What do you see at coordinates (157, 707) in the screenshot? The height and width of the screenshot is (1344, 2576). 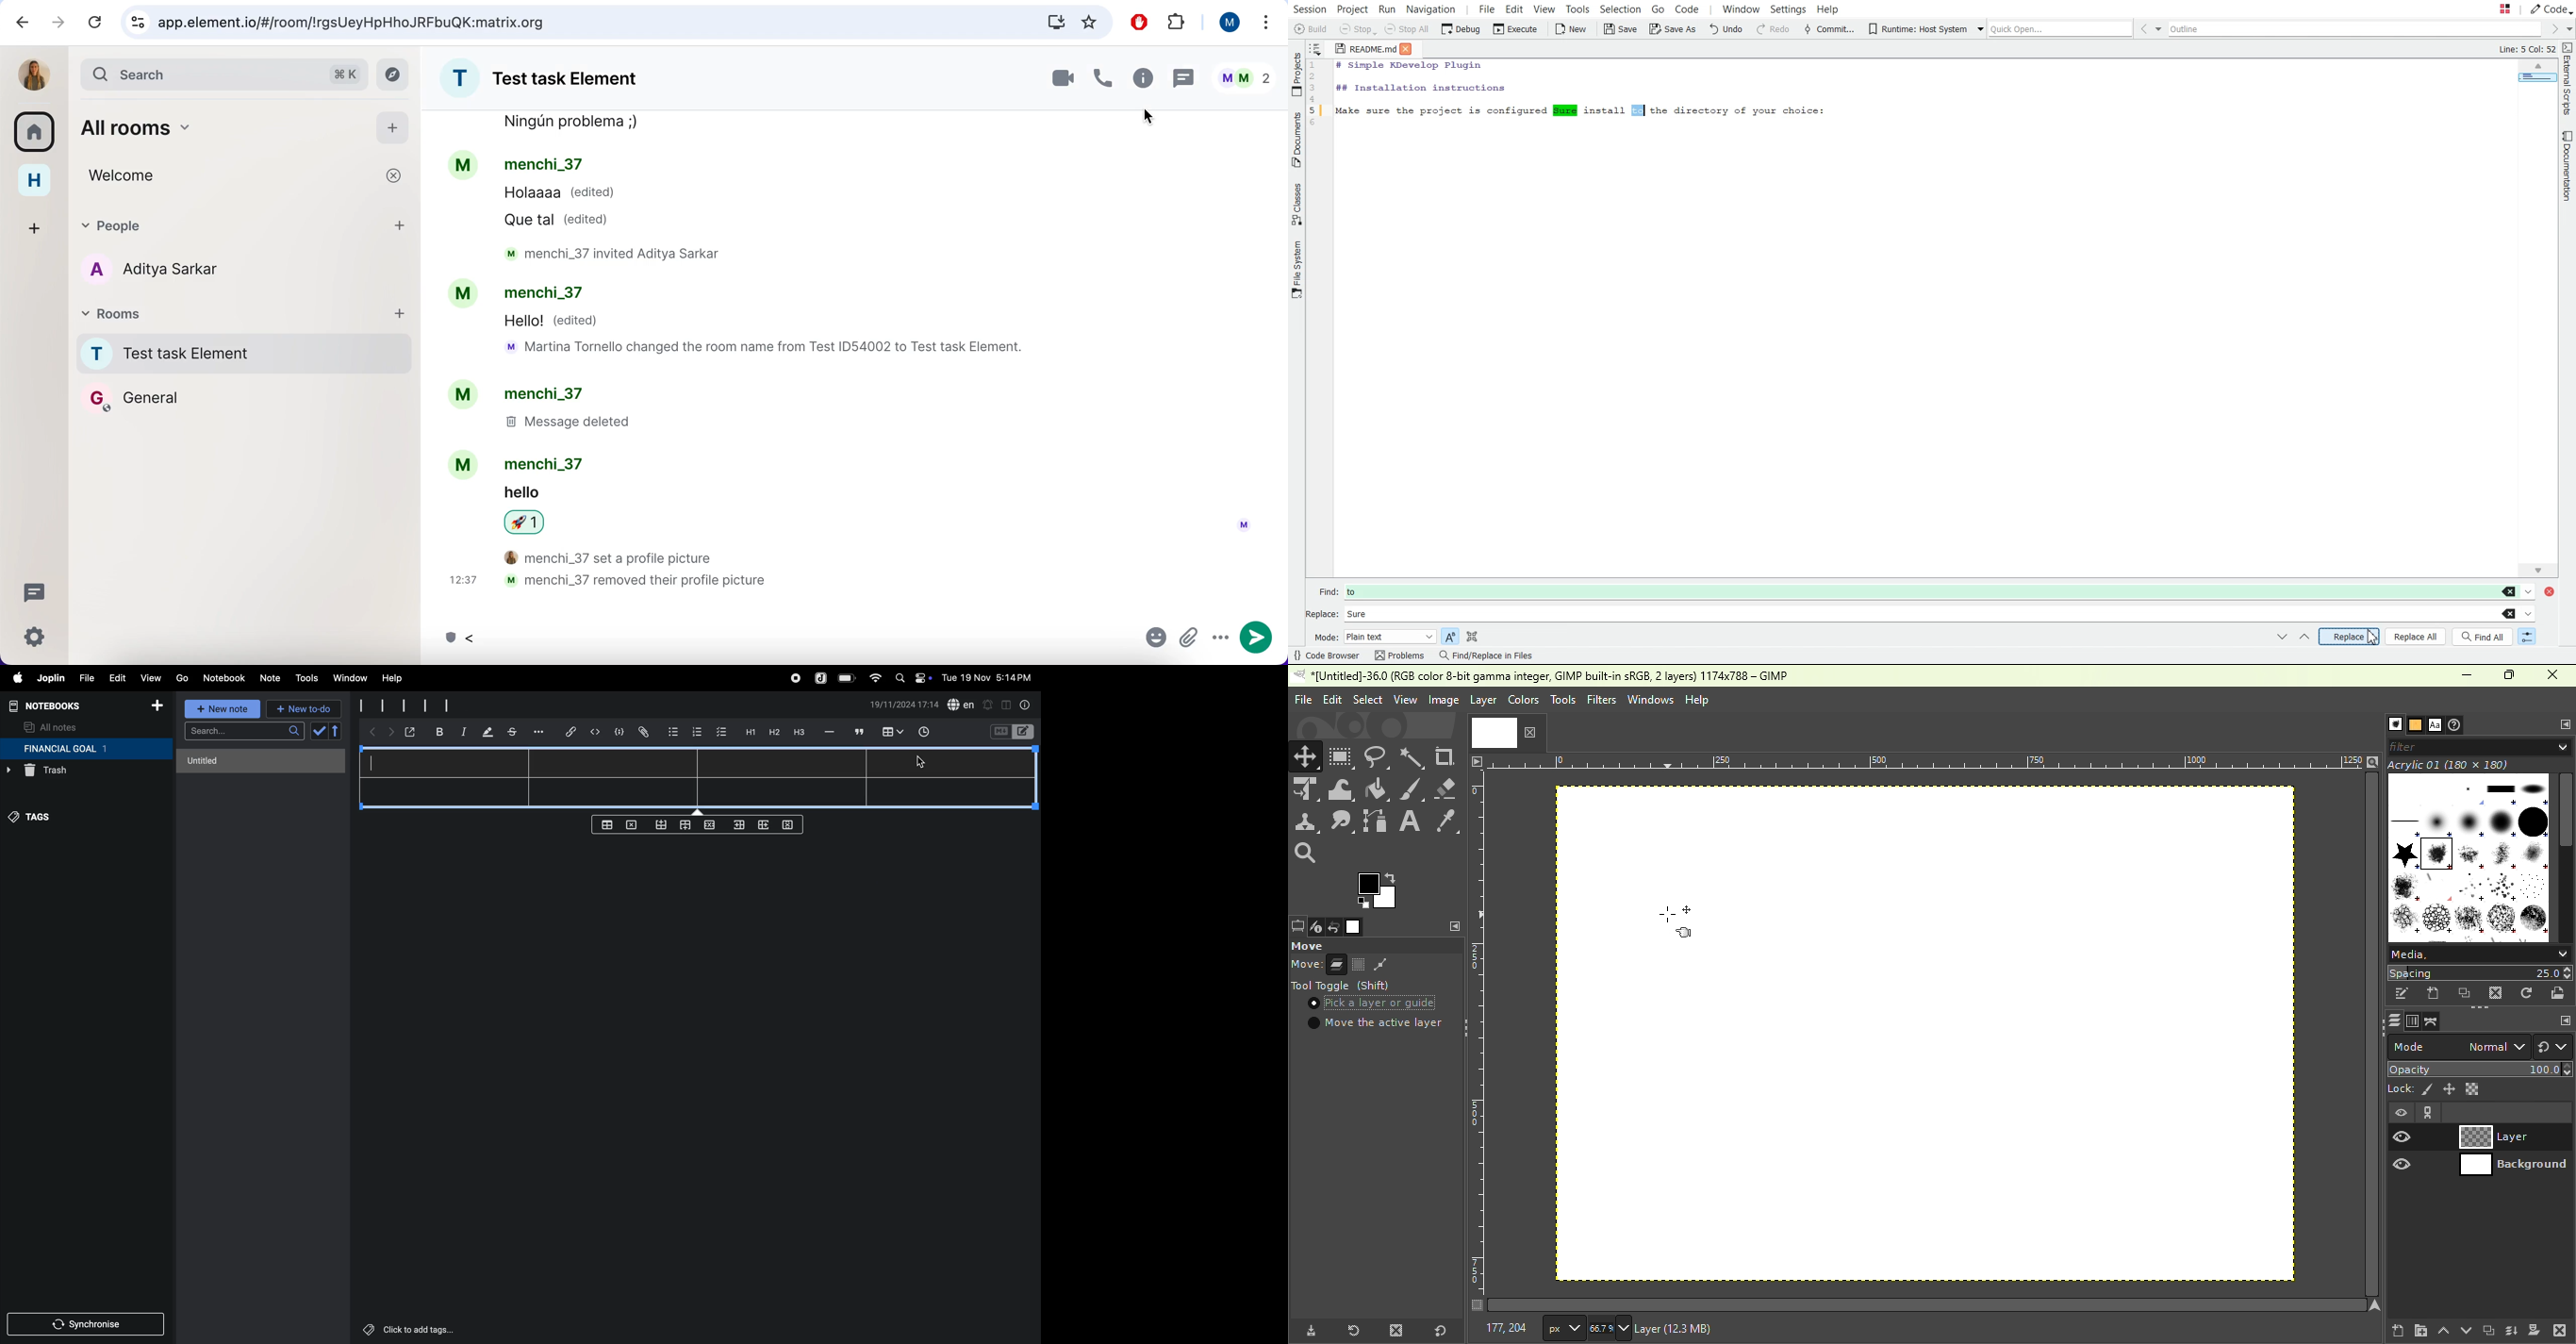 I see `add` at bounding box center [157, 707].